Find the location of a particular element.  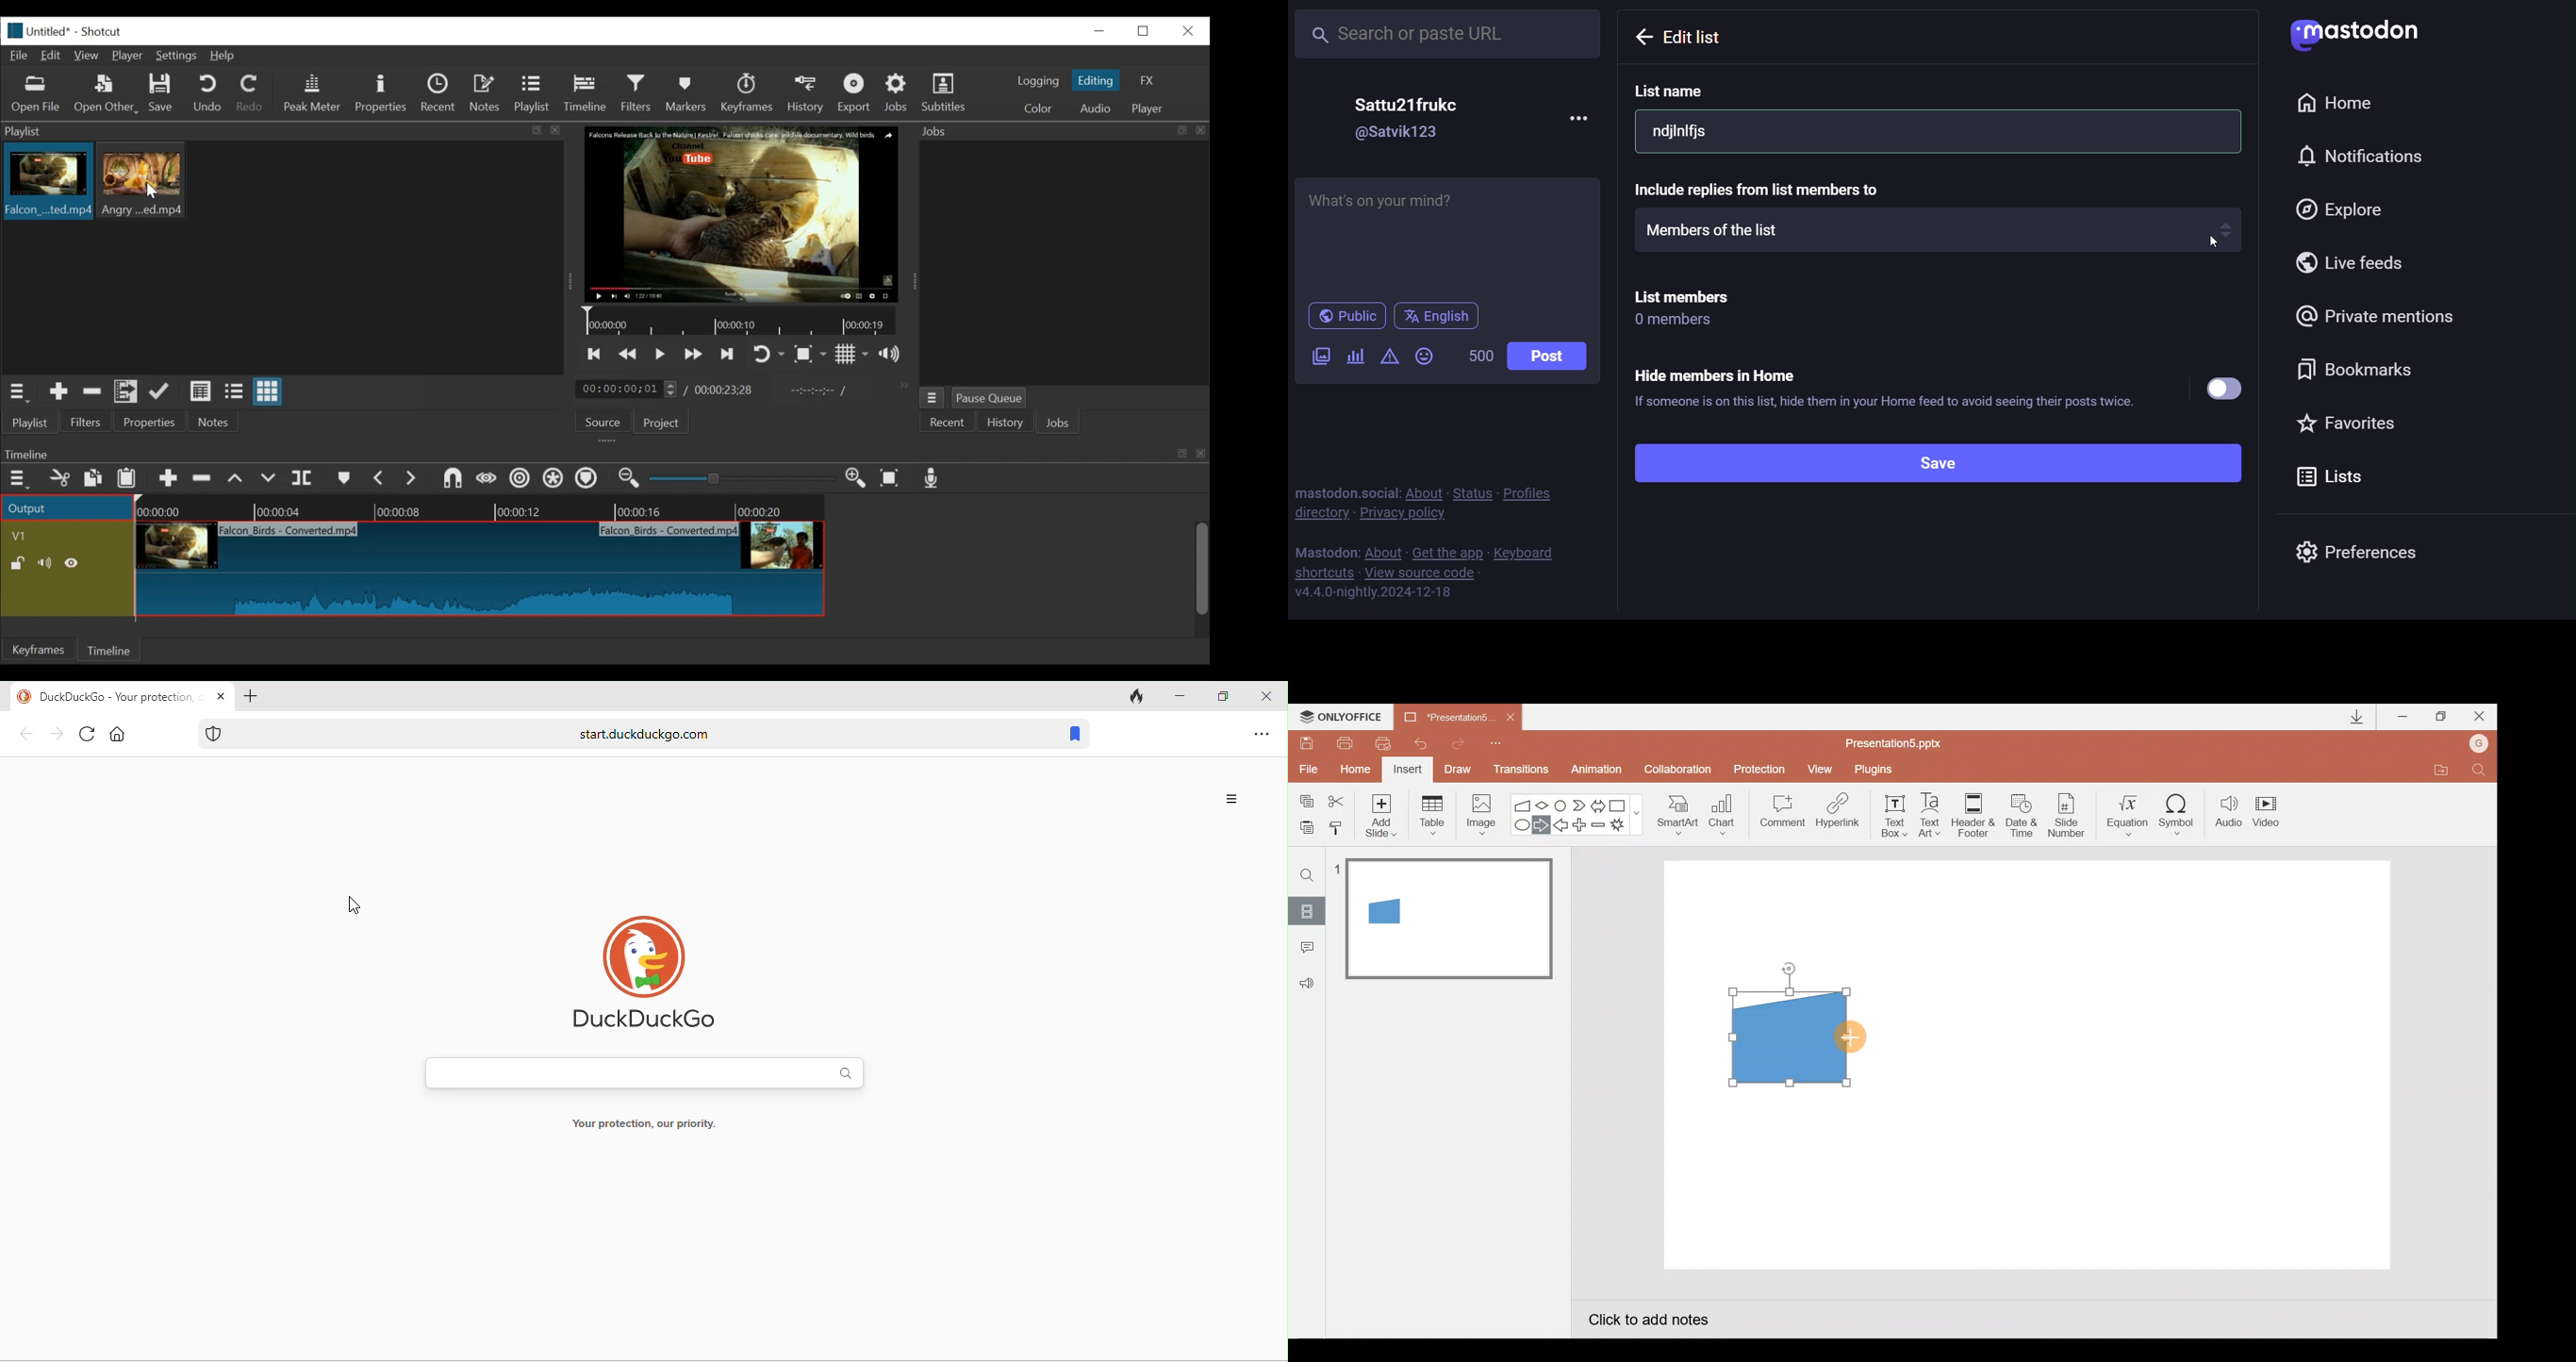

Notes is located at coordinates (487, 93).